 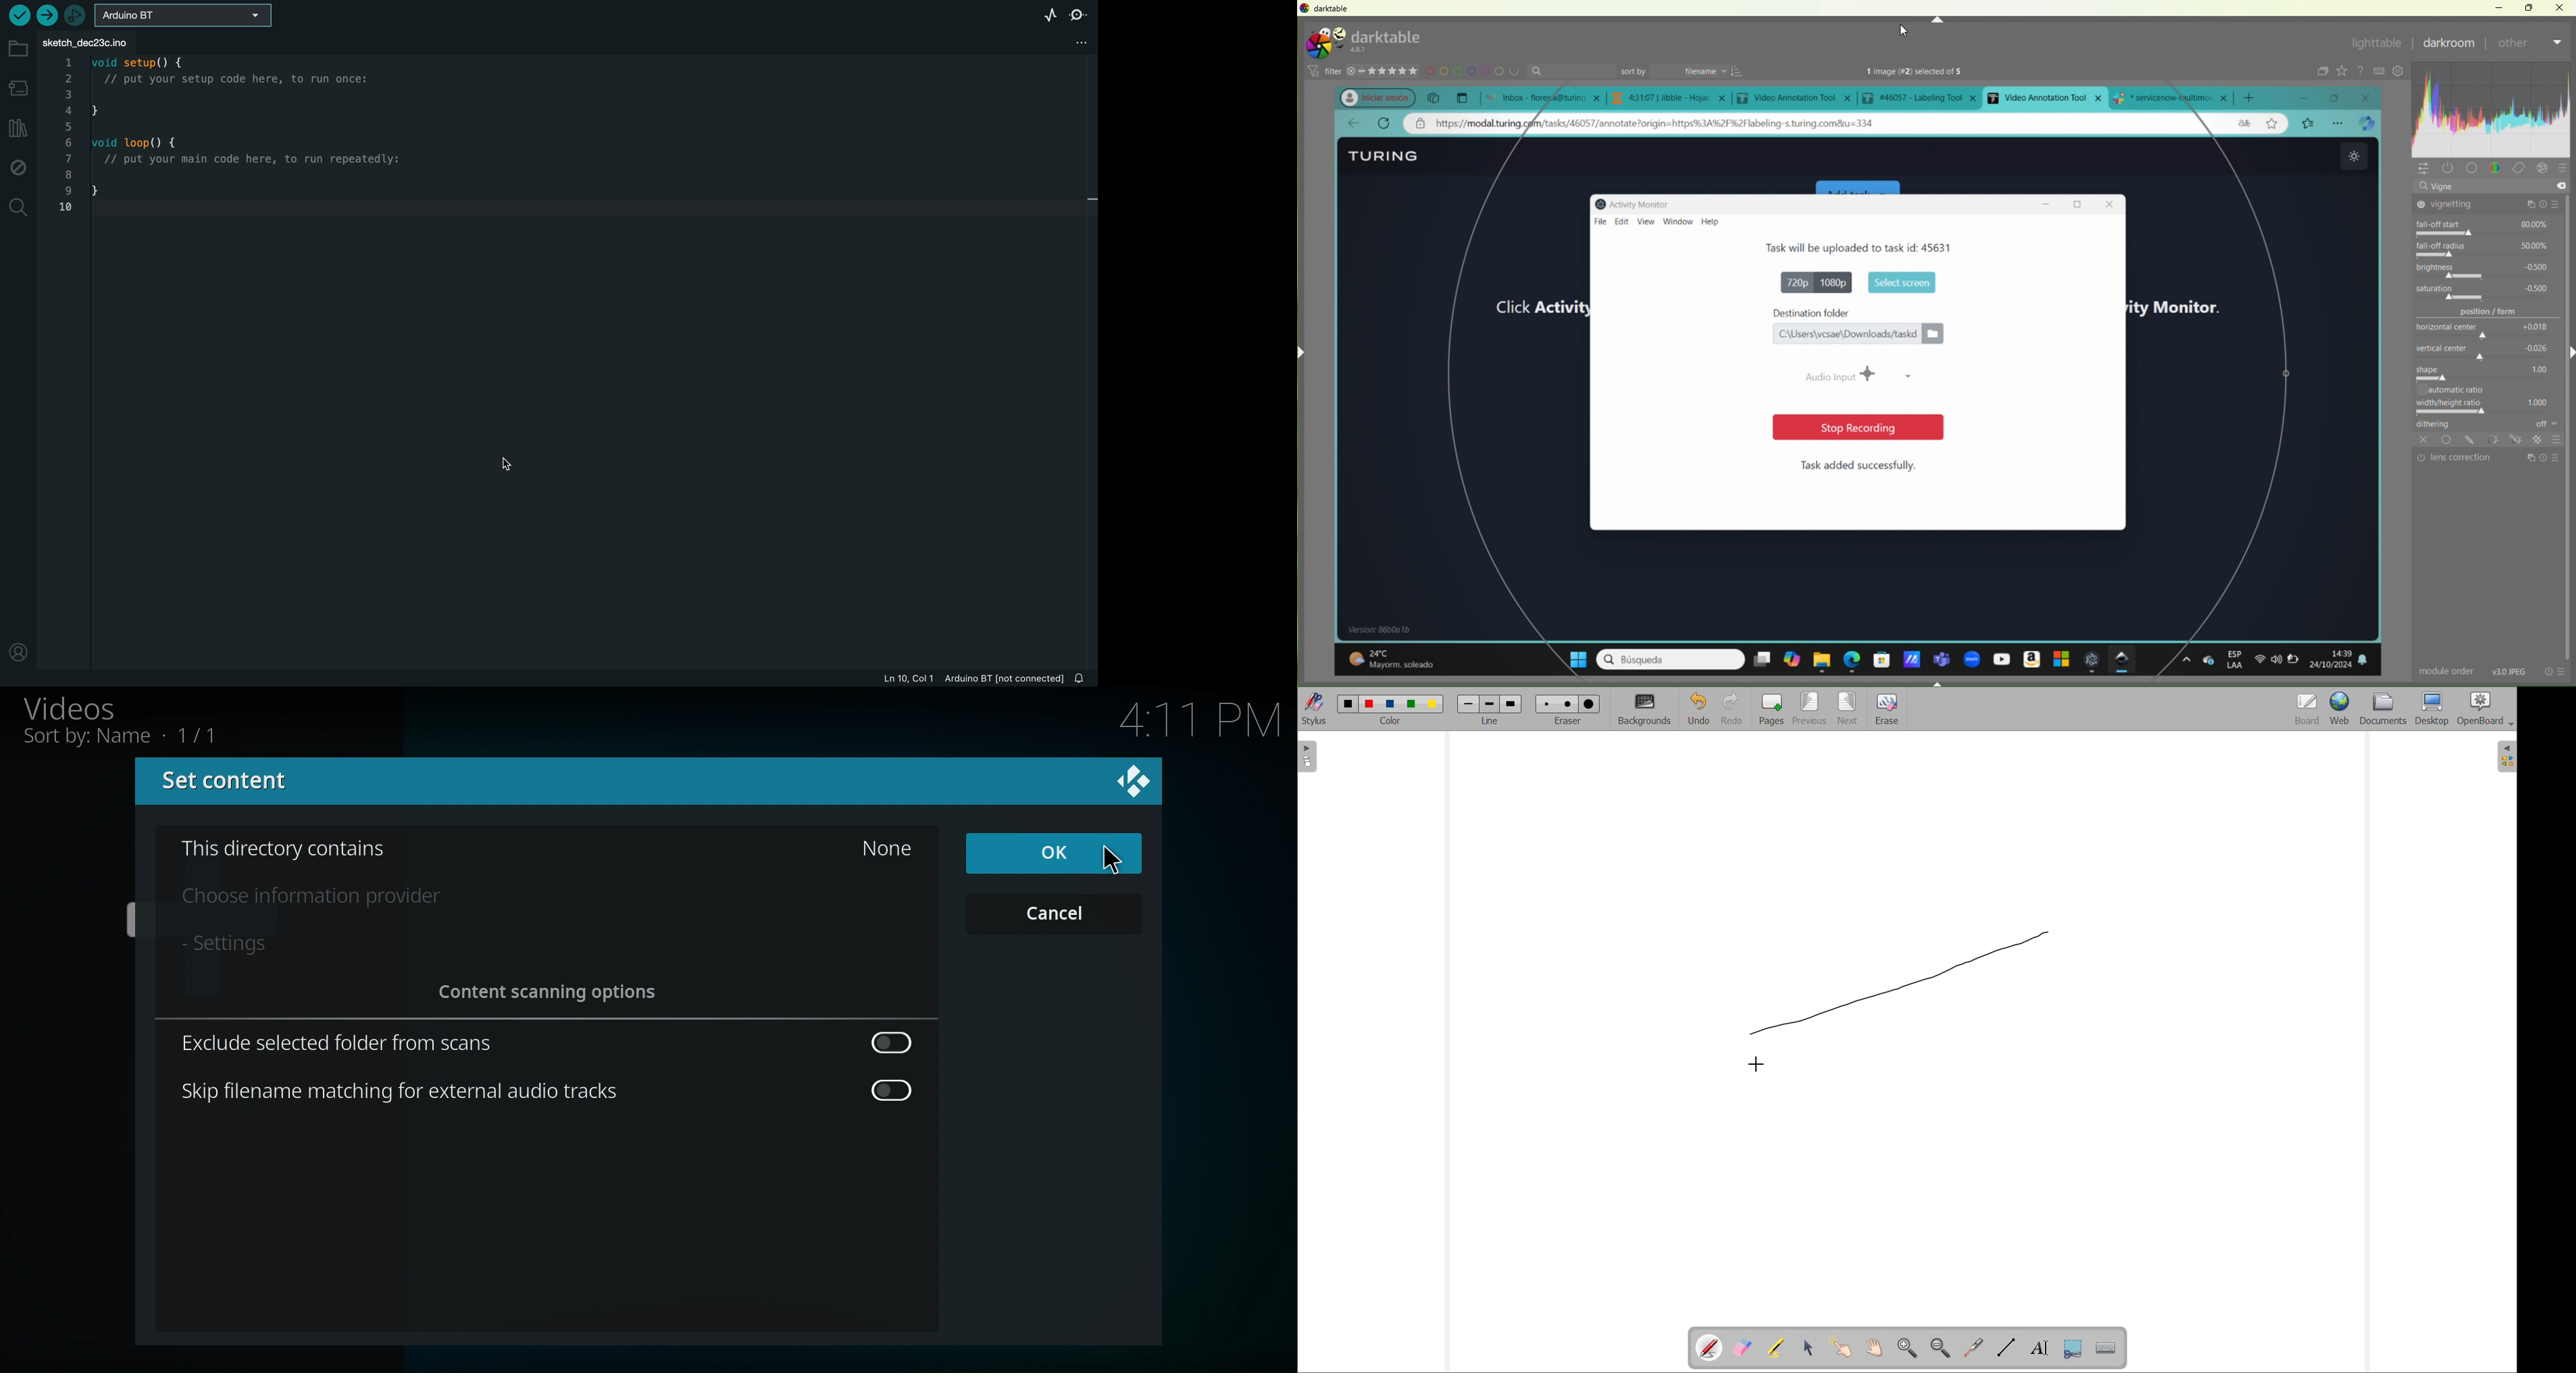 I want to click on info, so click(x=2557, y=671).